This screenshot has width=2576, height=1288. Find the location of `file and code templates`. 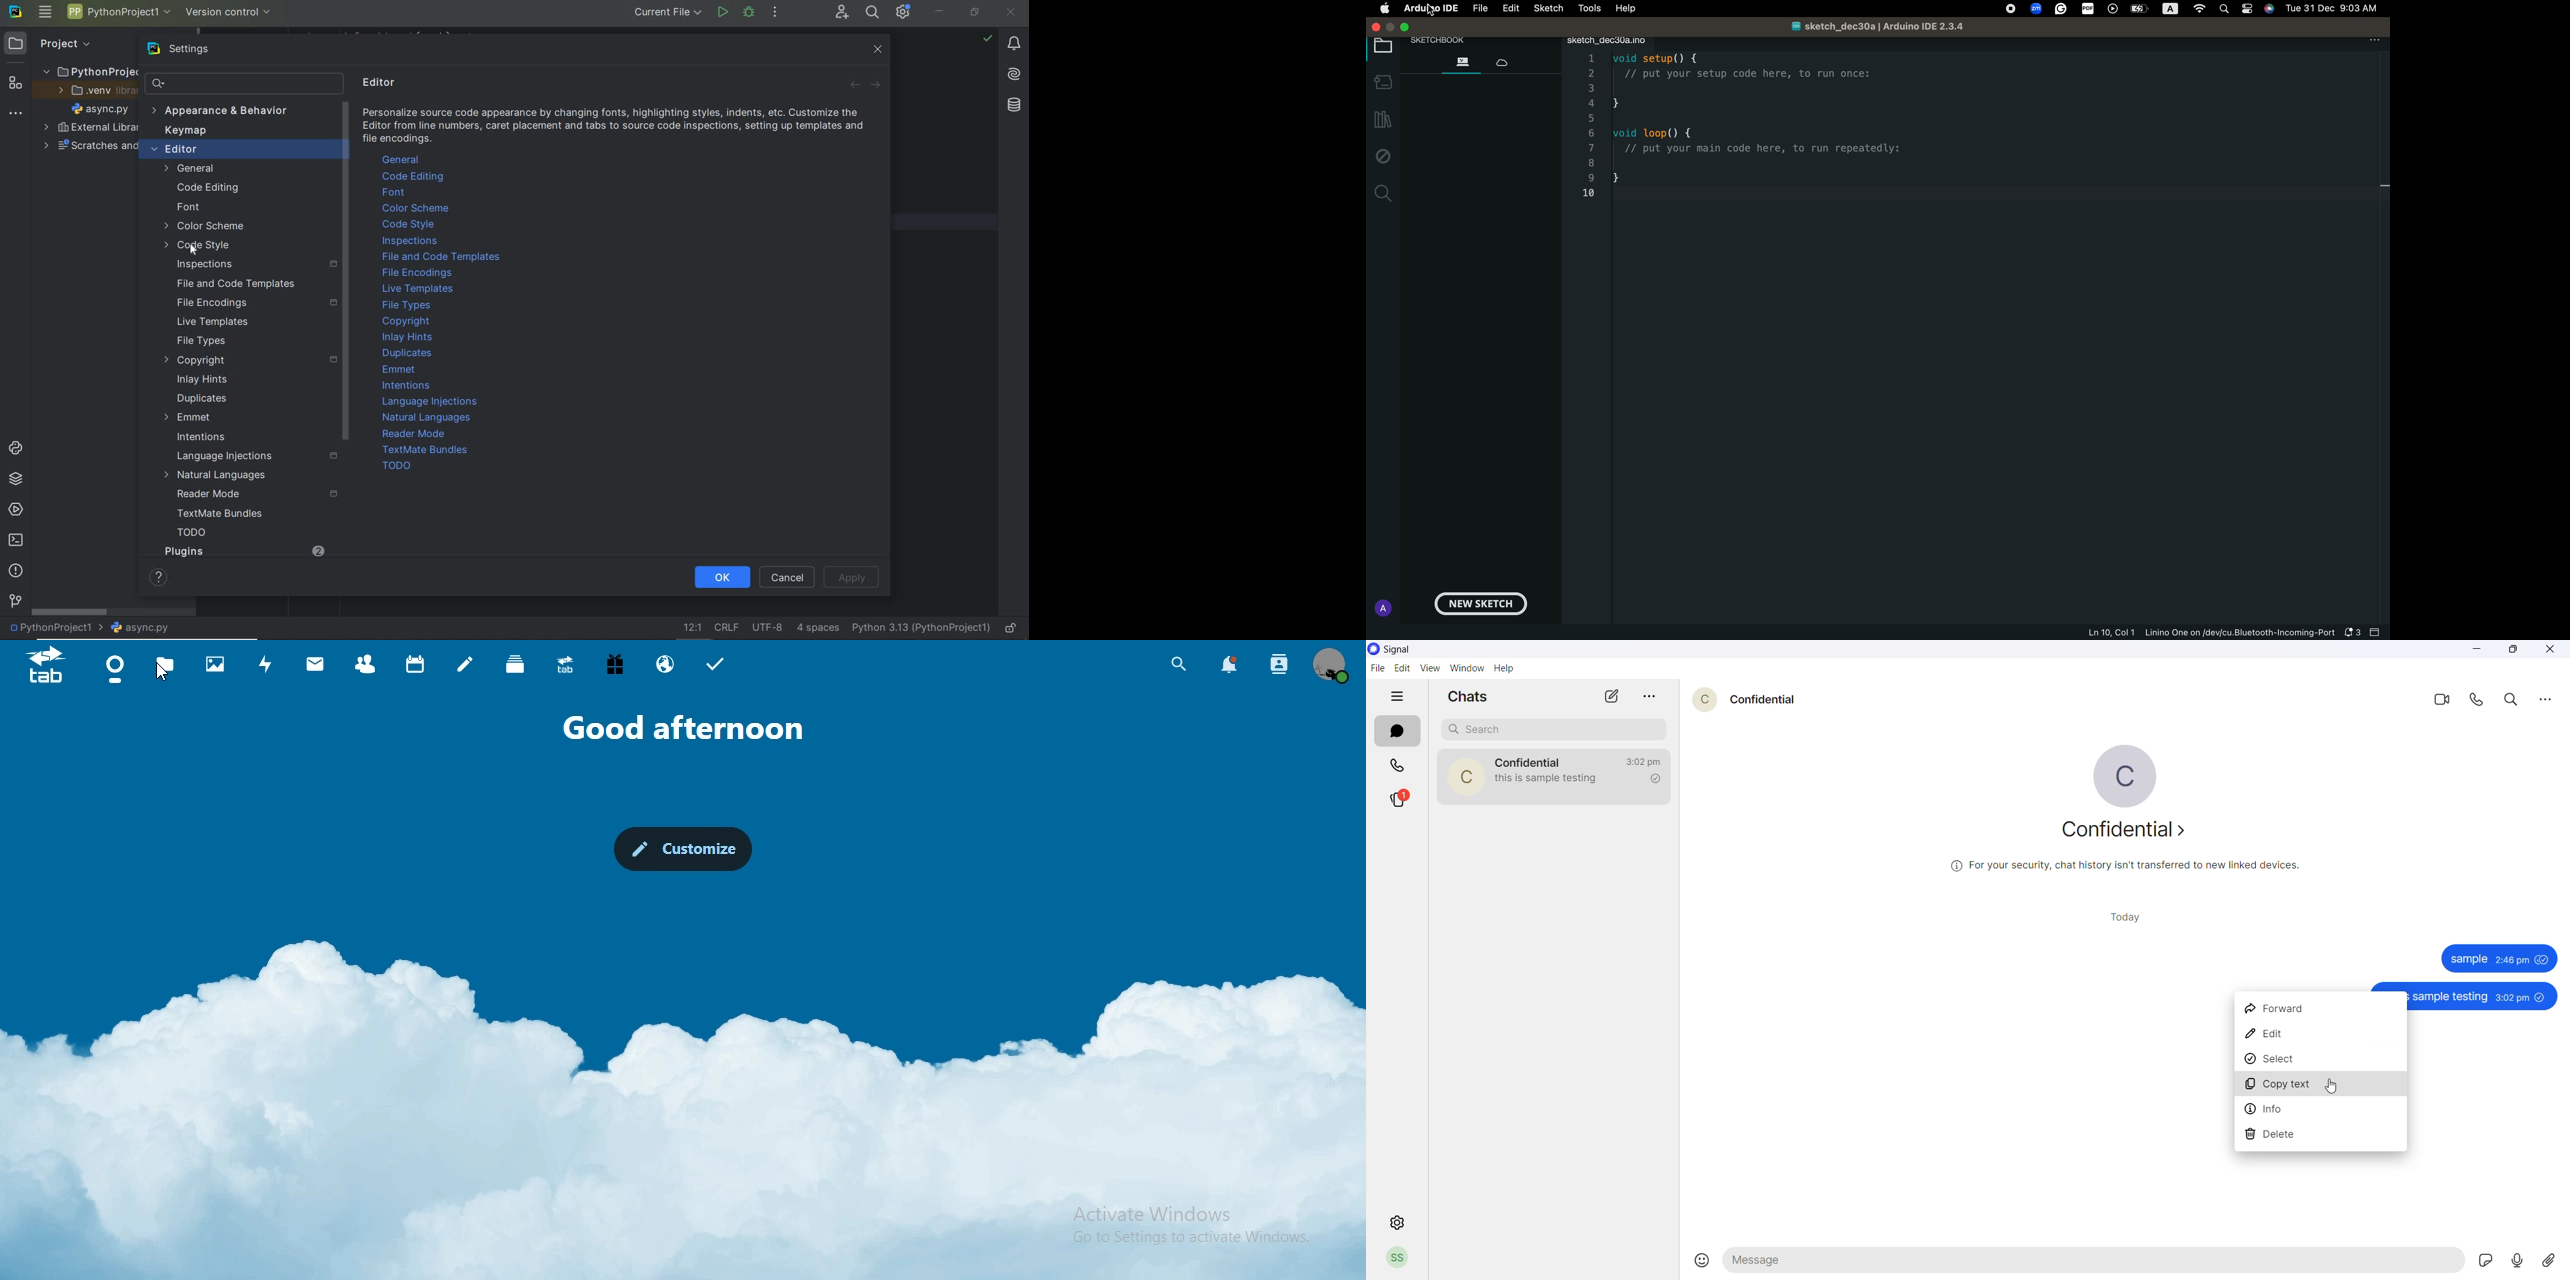

file and code templates is located at coordinates (443, 257).